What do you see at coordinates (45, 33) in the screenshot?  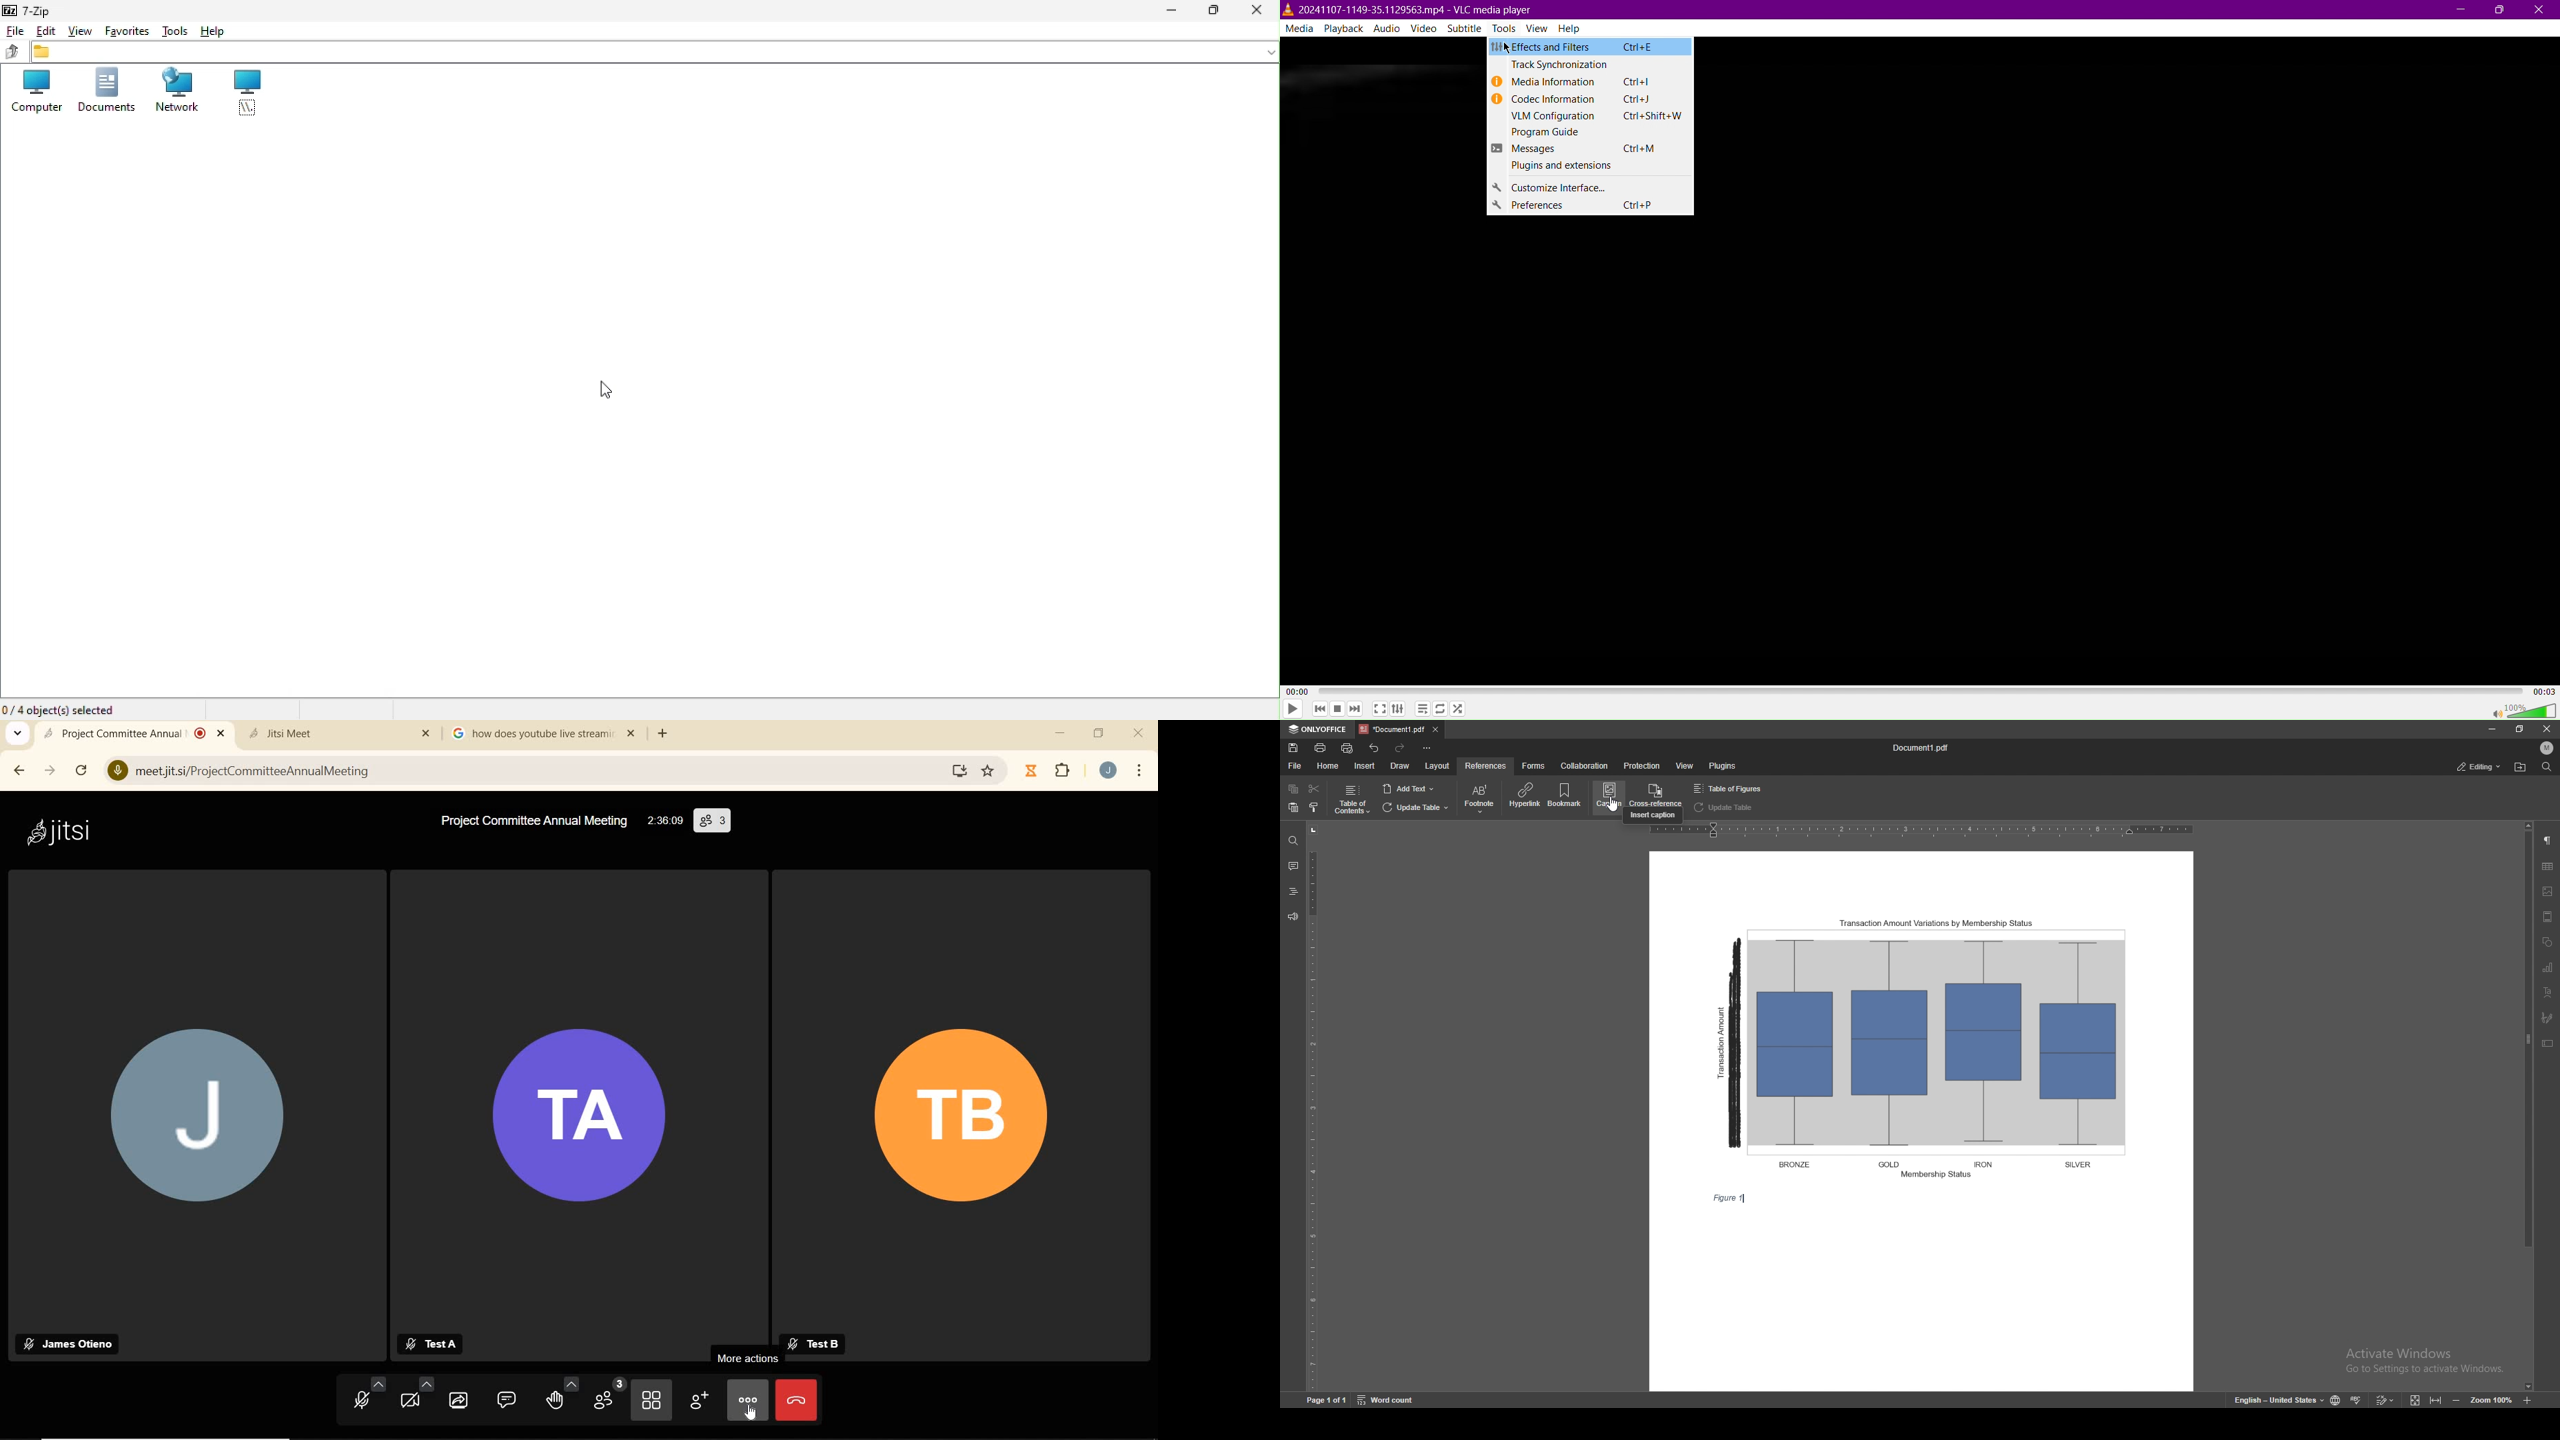 I see `edit` at bounding box center [45, 33].